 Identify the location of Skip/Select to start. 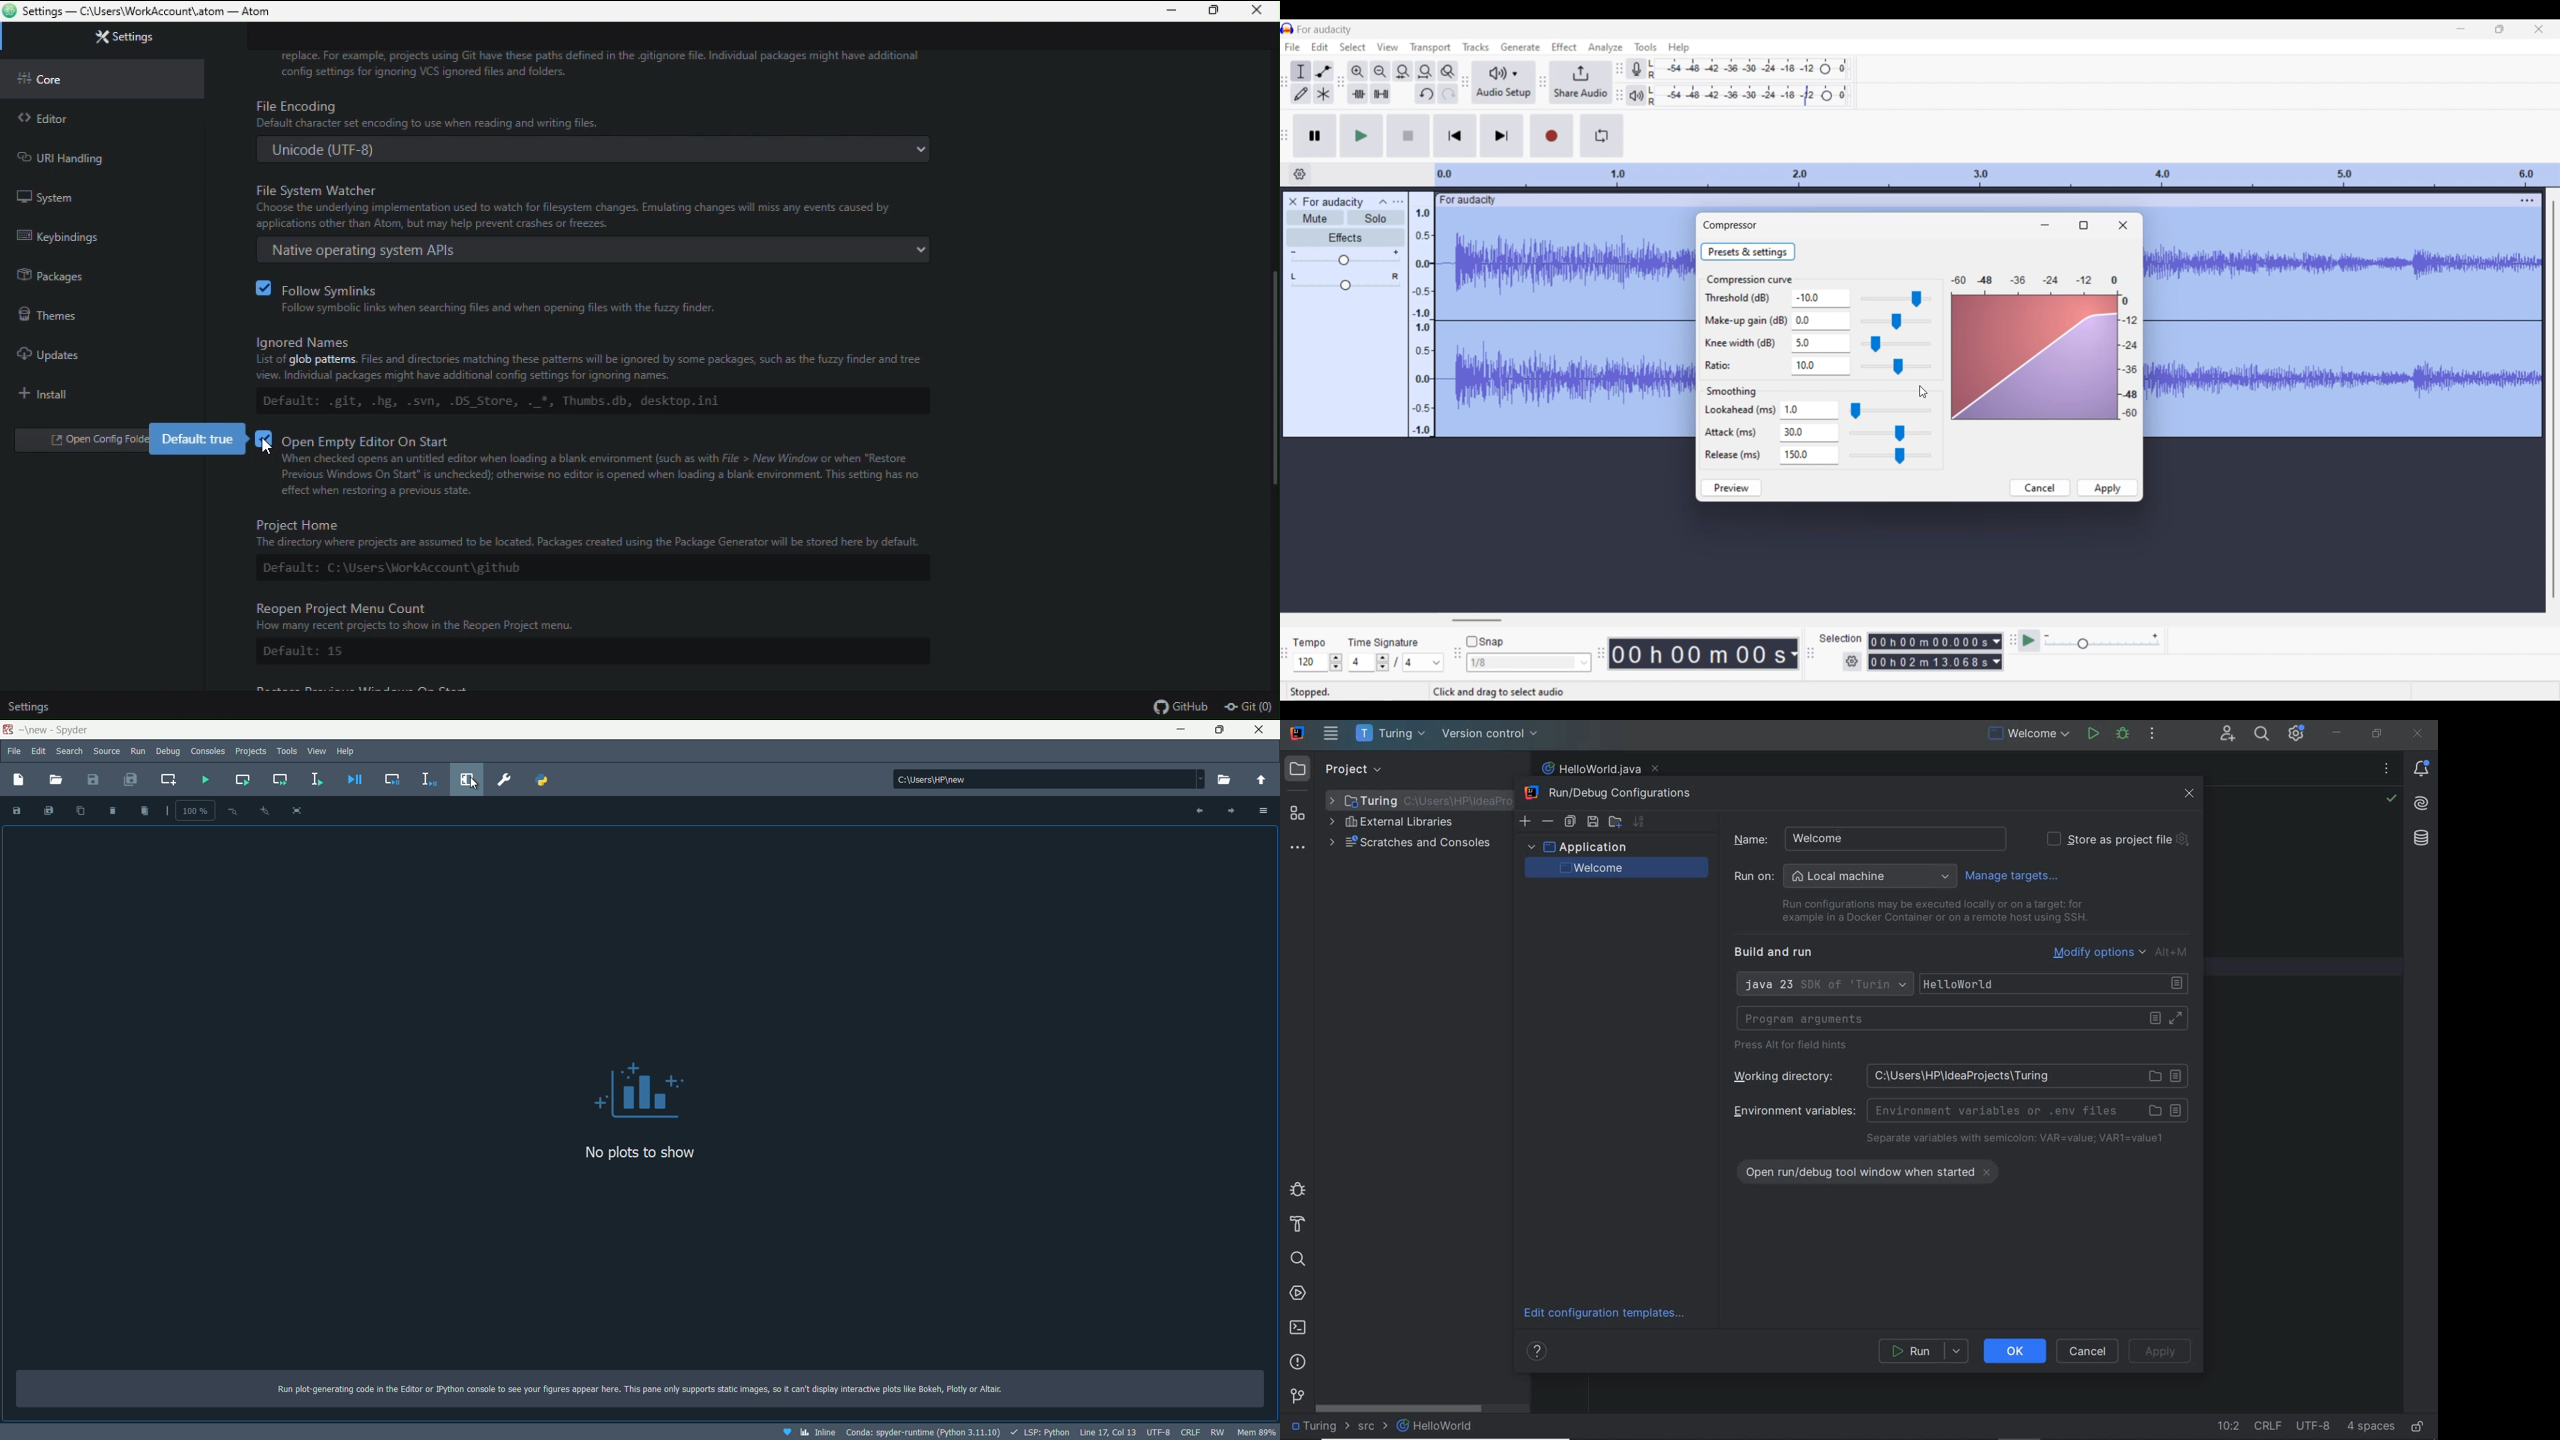
(1455, 136).